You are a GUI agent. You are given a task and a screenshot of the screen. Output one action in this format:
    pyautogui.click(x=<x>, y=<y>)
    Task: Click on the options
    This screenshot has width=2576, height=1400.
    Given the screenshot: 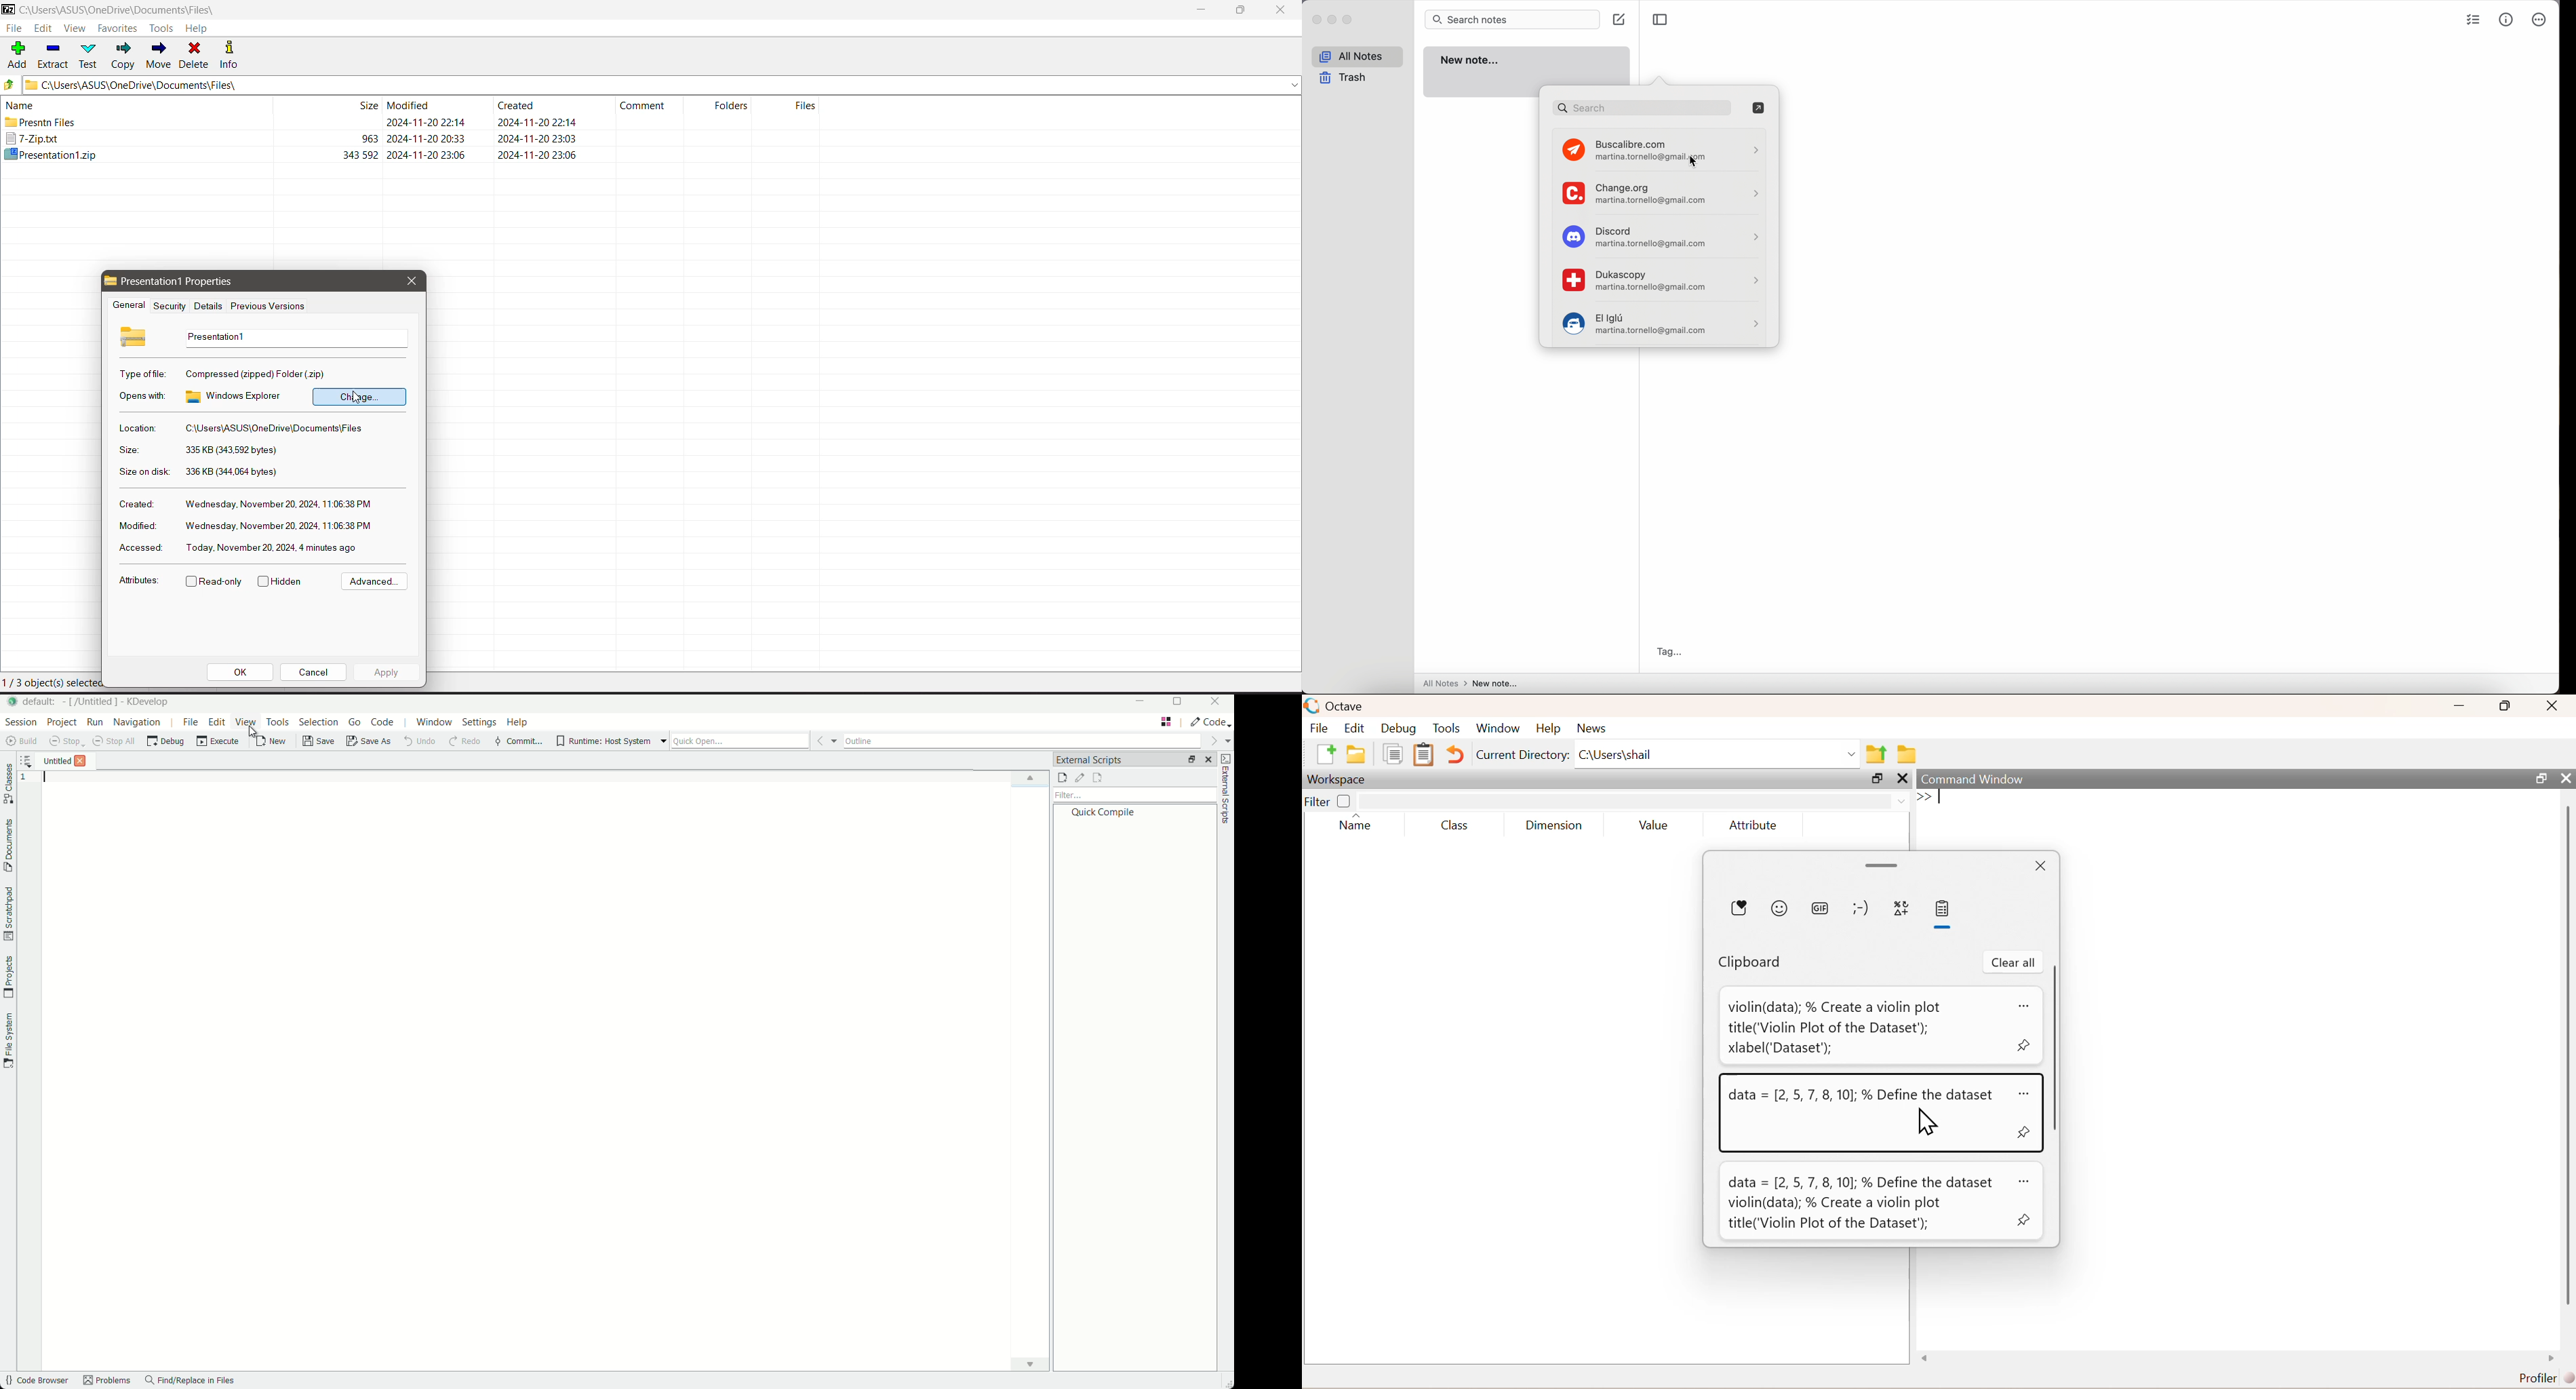 What is the action you would take?
    pyautogui.click(x=2025, y=1006)
    